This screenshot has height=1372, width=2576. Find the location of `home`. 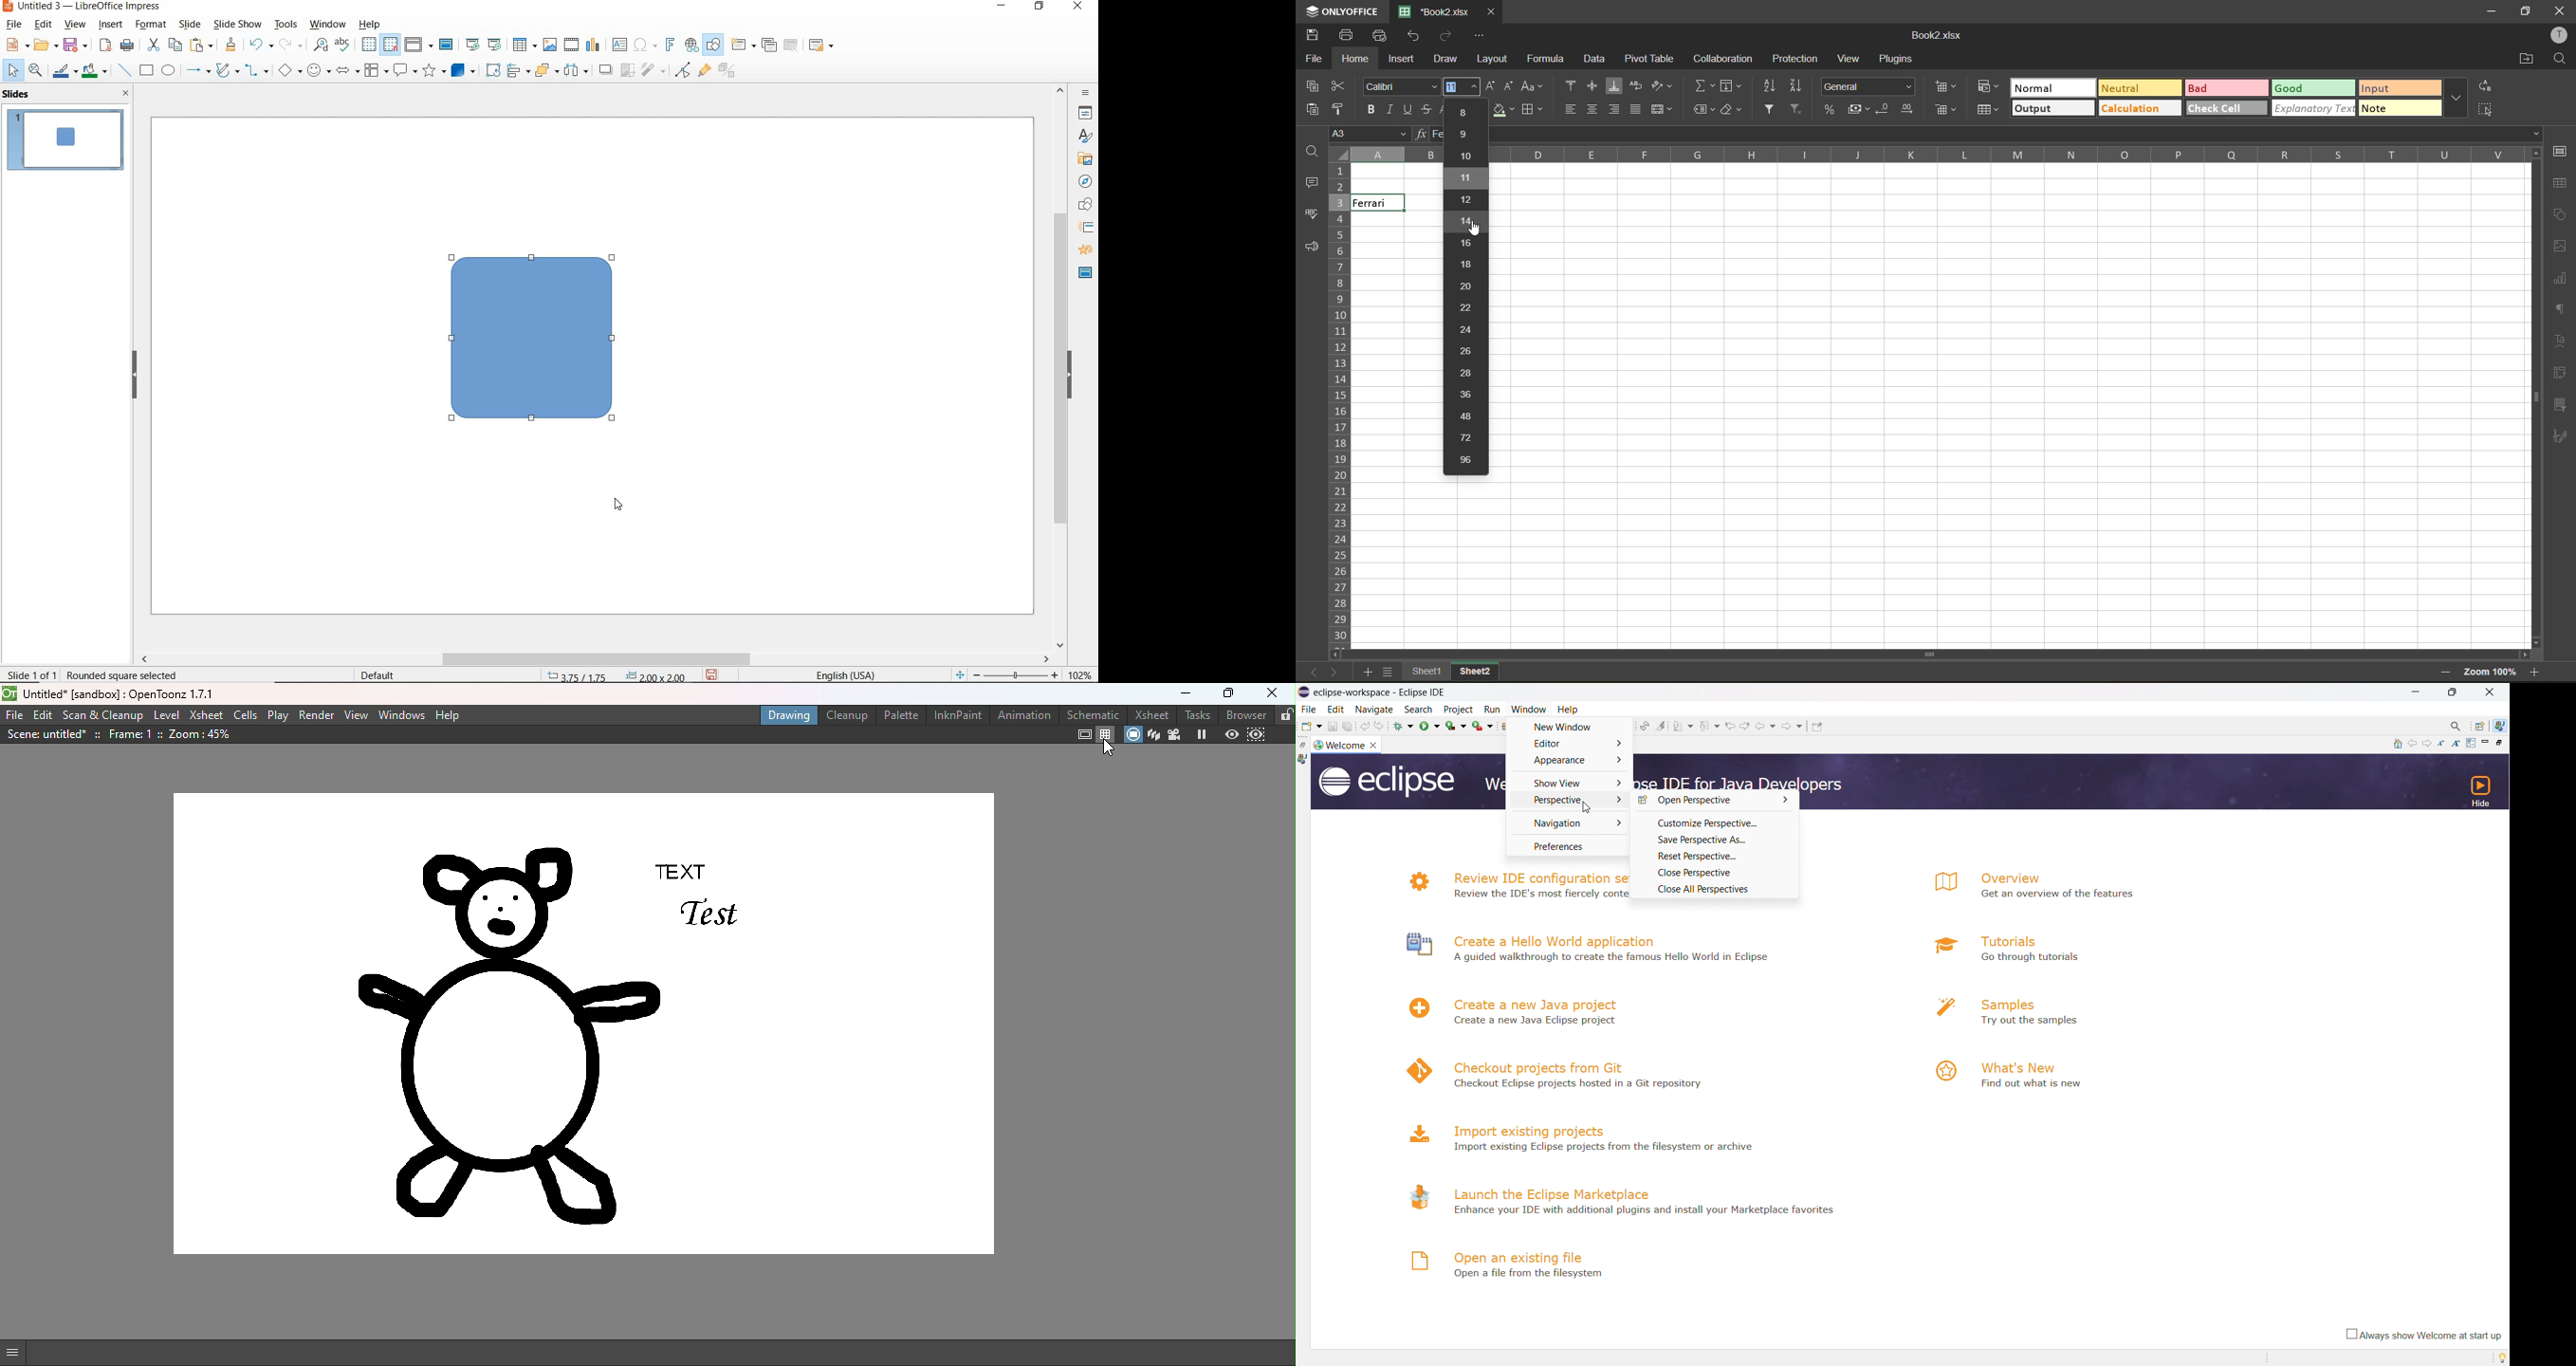

home is located at coordinates (1352, 59).